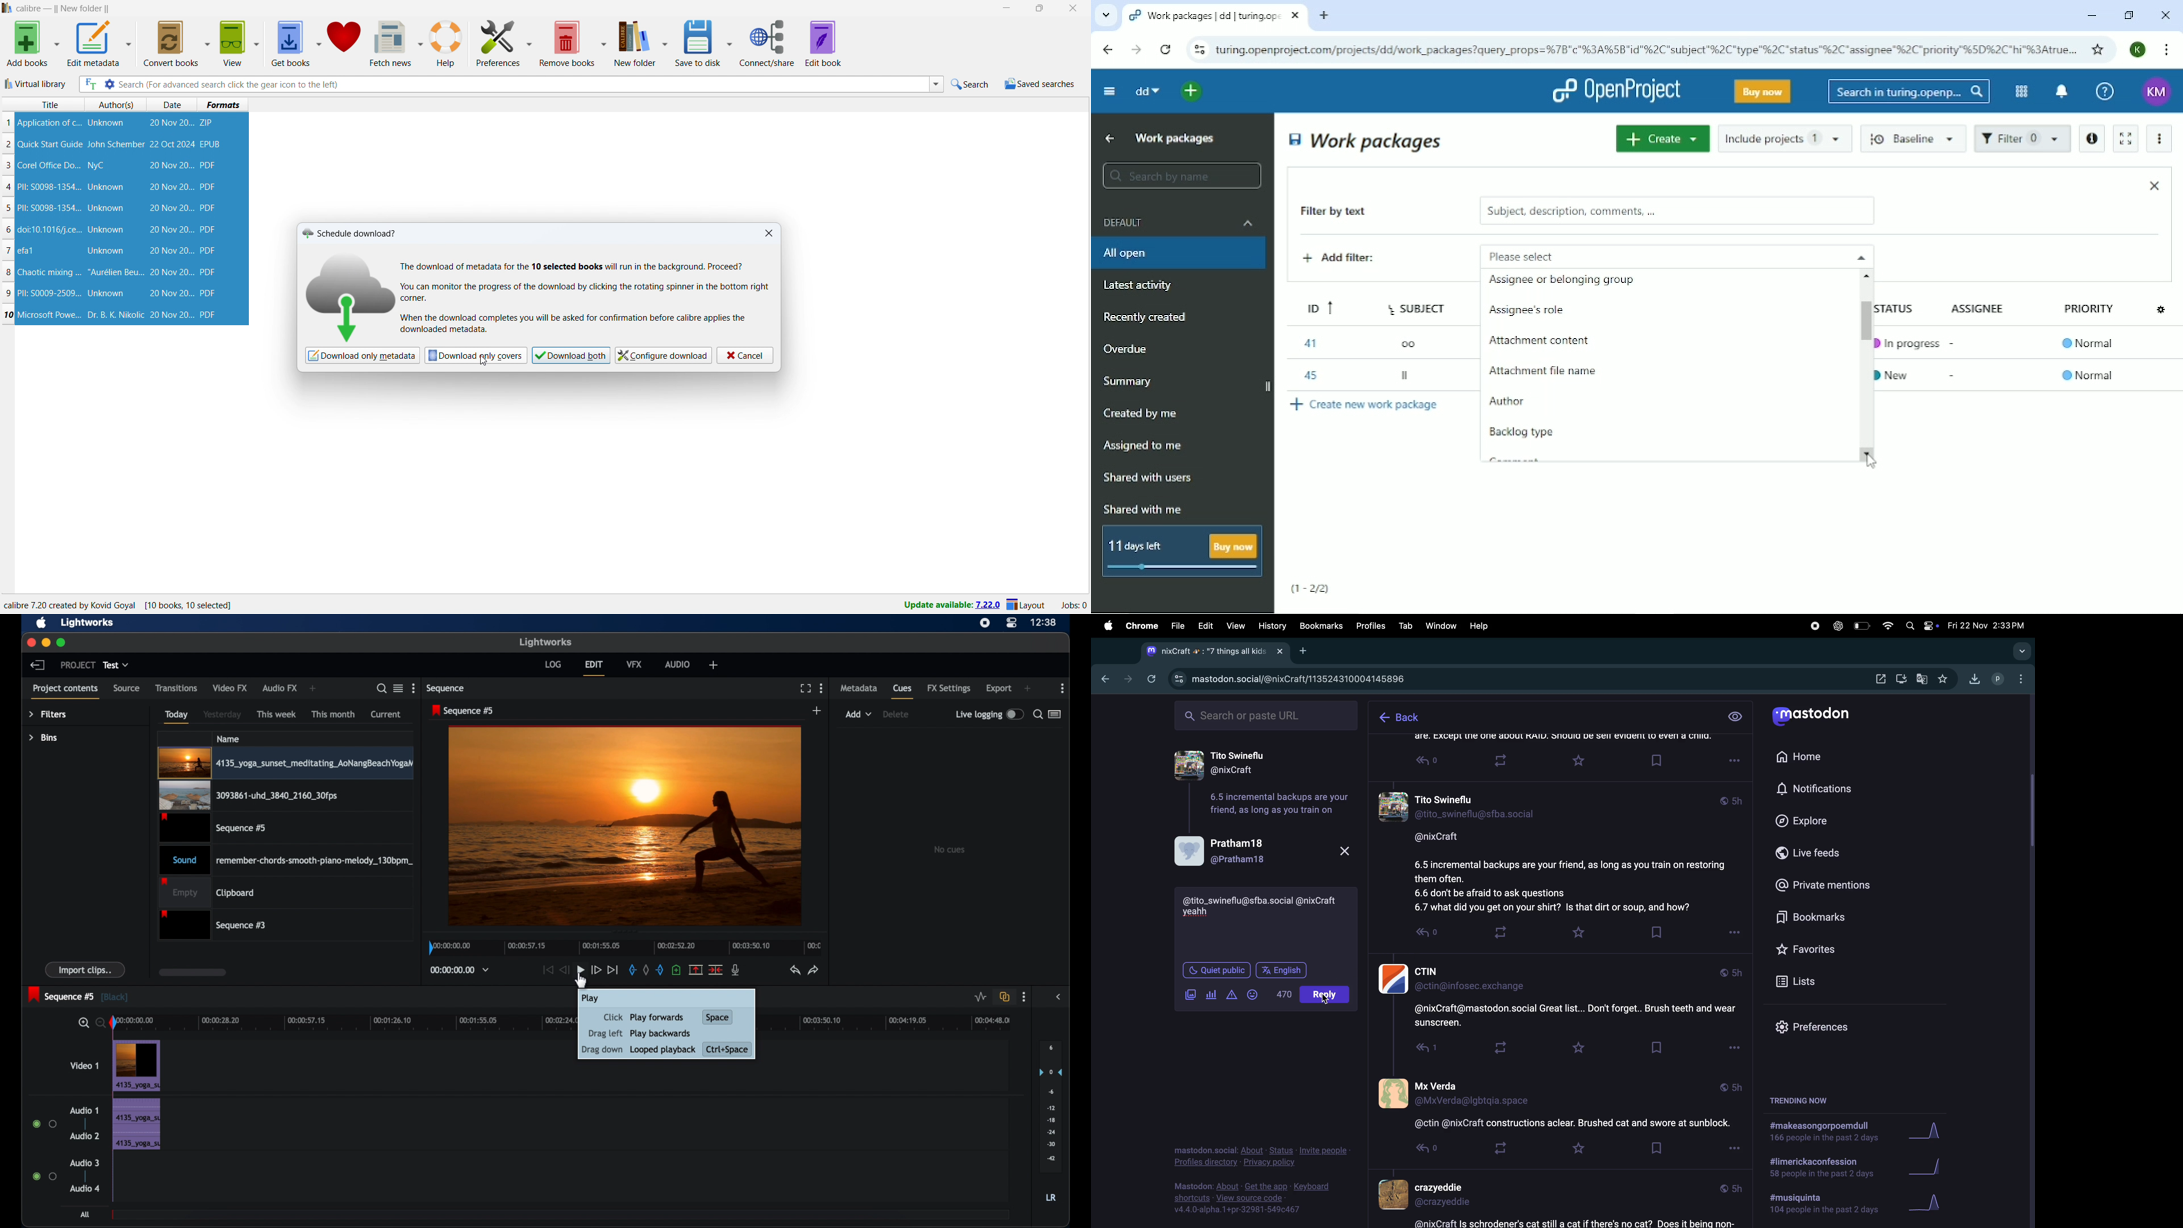 Image resolution: width=2184 pixels, height=1232 pixels. Describe the element at coordinates (1254, 1197) in the screenshot. I see `Mastodon: About - Get the app - Keyboard
shortcuts - View source code -
v4.4.0-alpha.1+pr-32981-549¢c467` at that location.